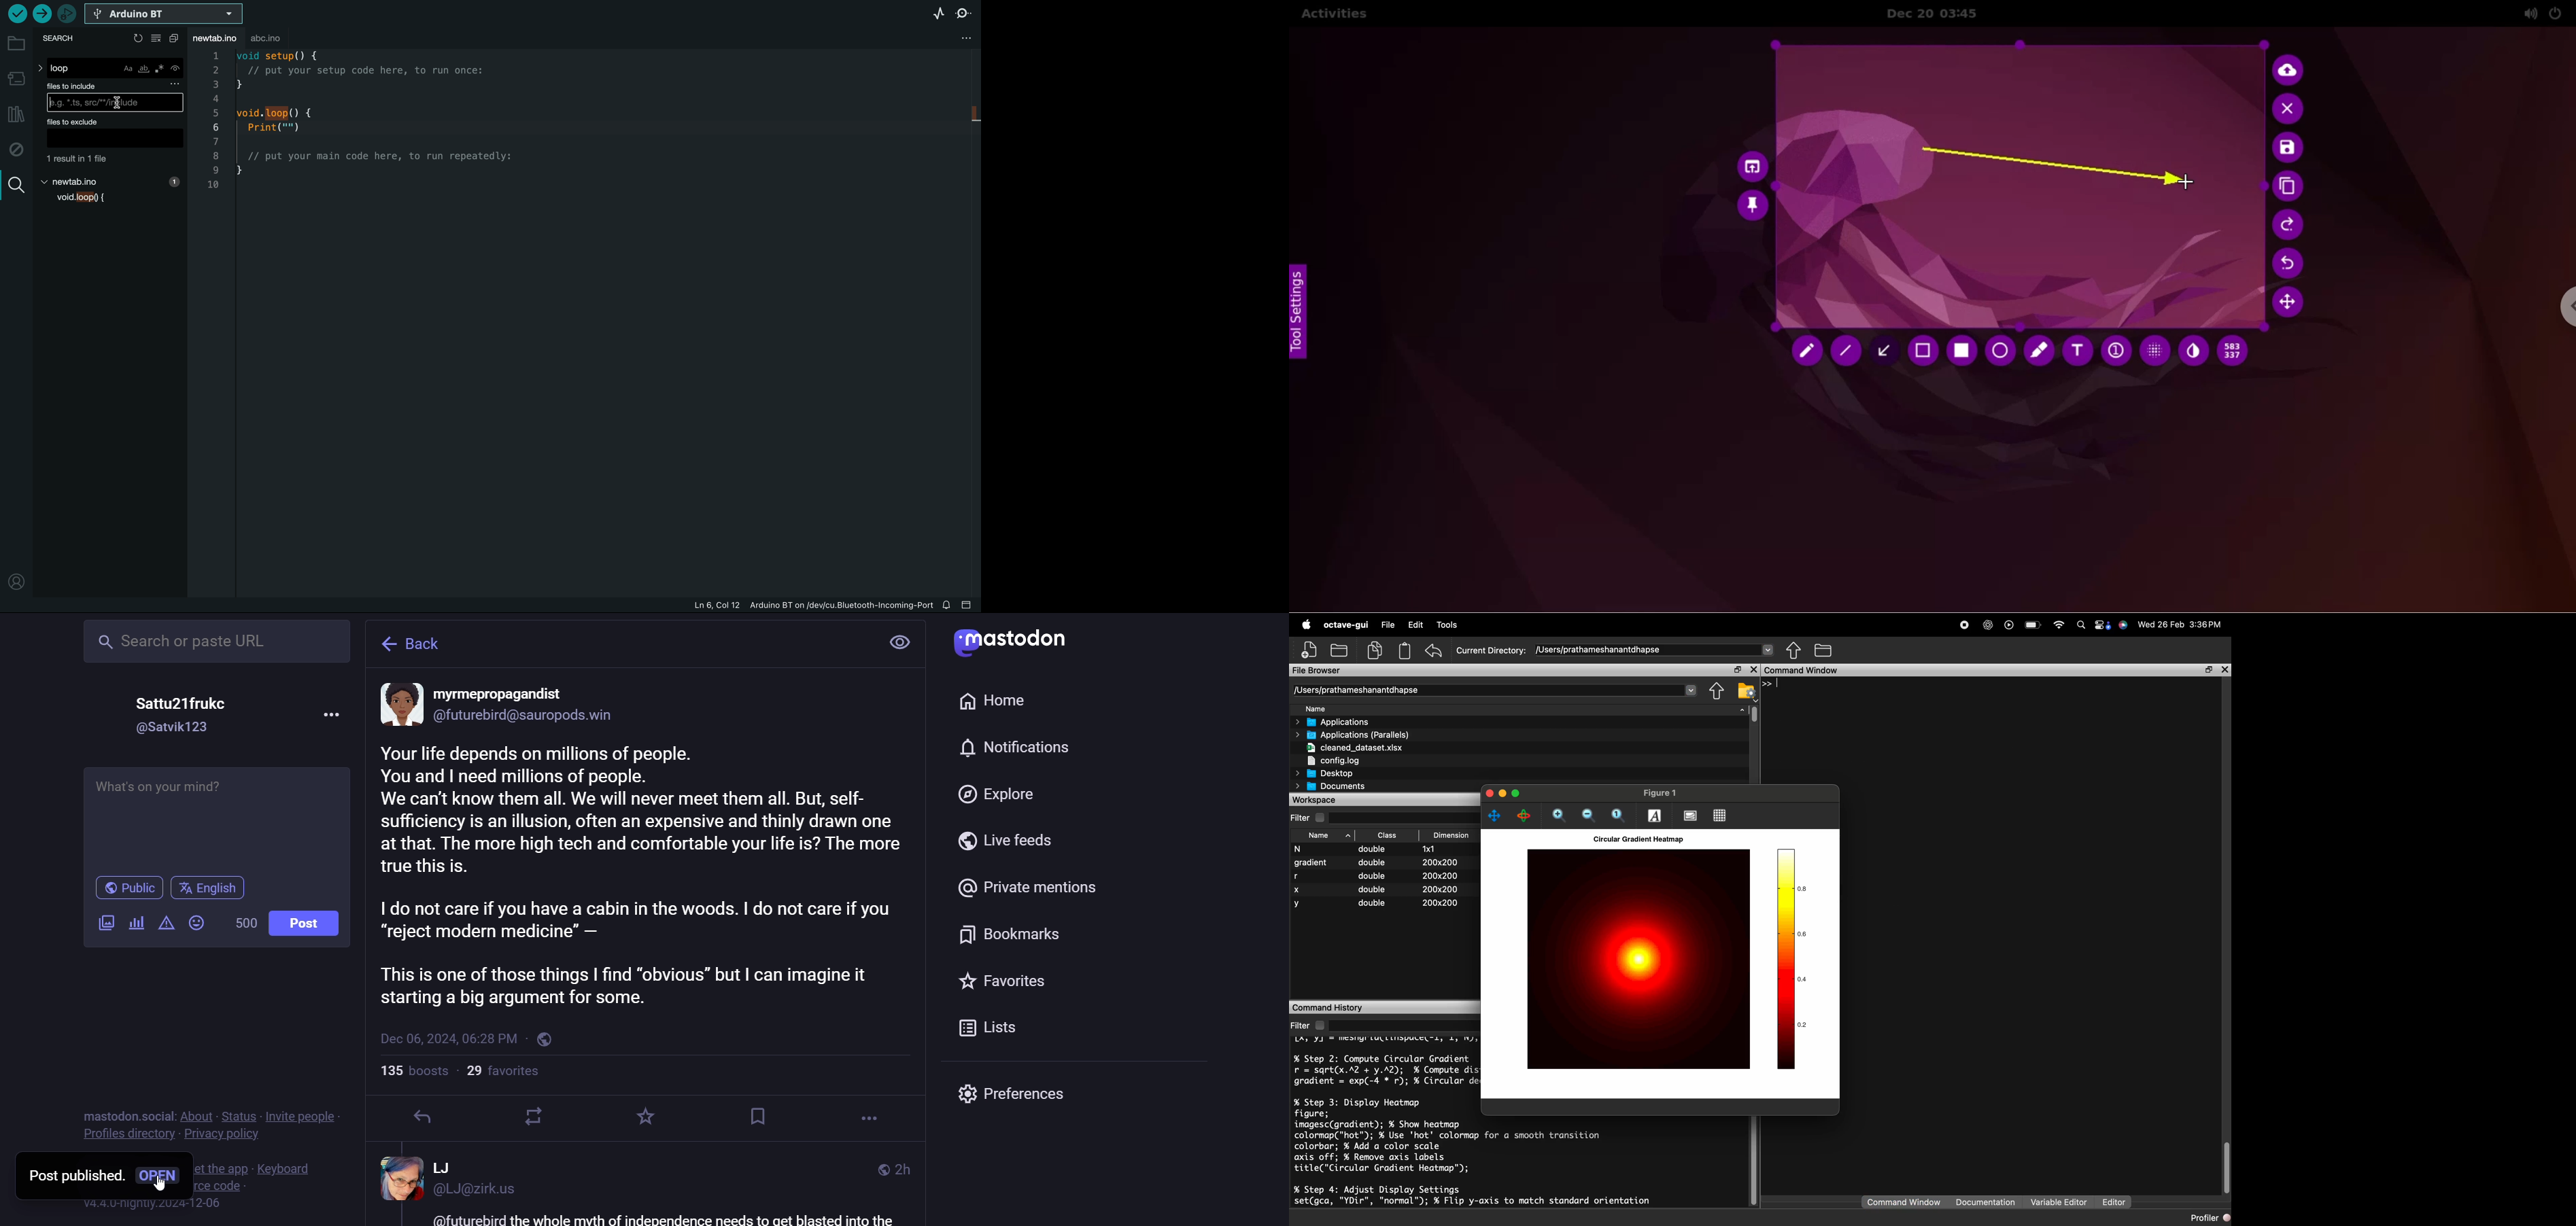 Image resolution: width=2576 pixels, height=1232 pixels. What do you see at coordinates (448, 1040) in the screenshot?
I see `last modified` at bounding box center [448, 1040].